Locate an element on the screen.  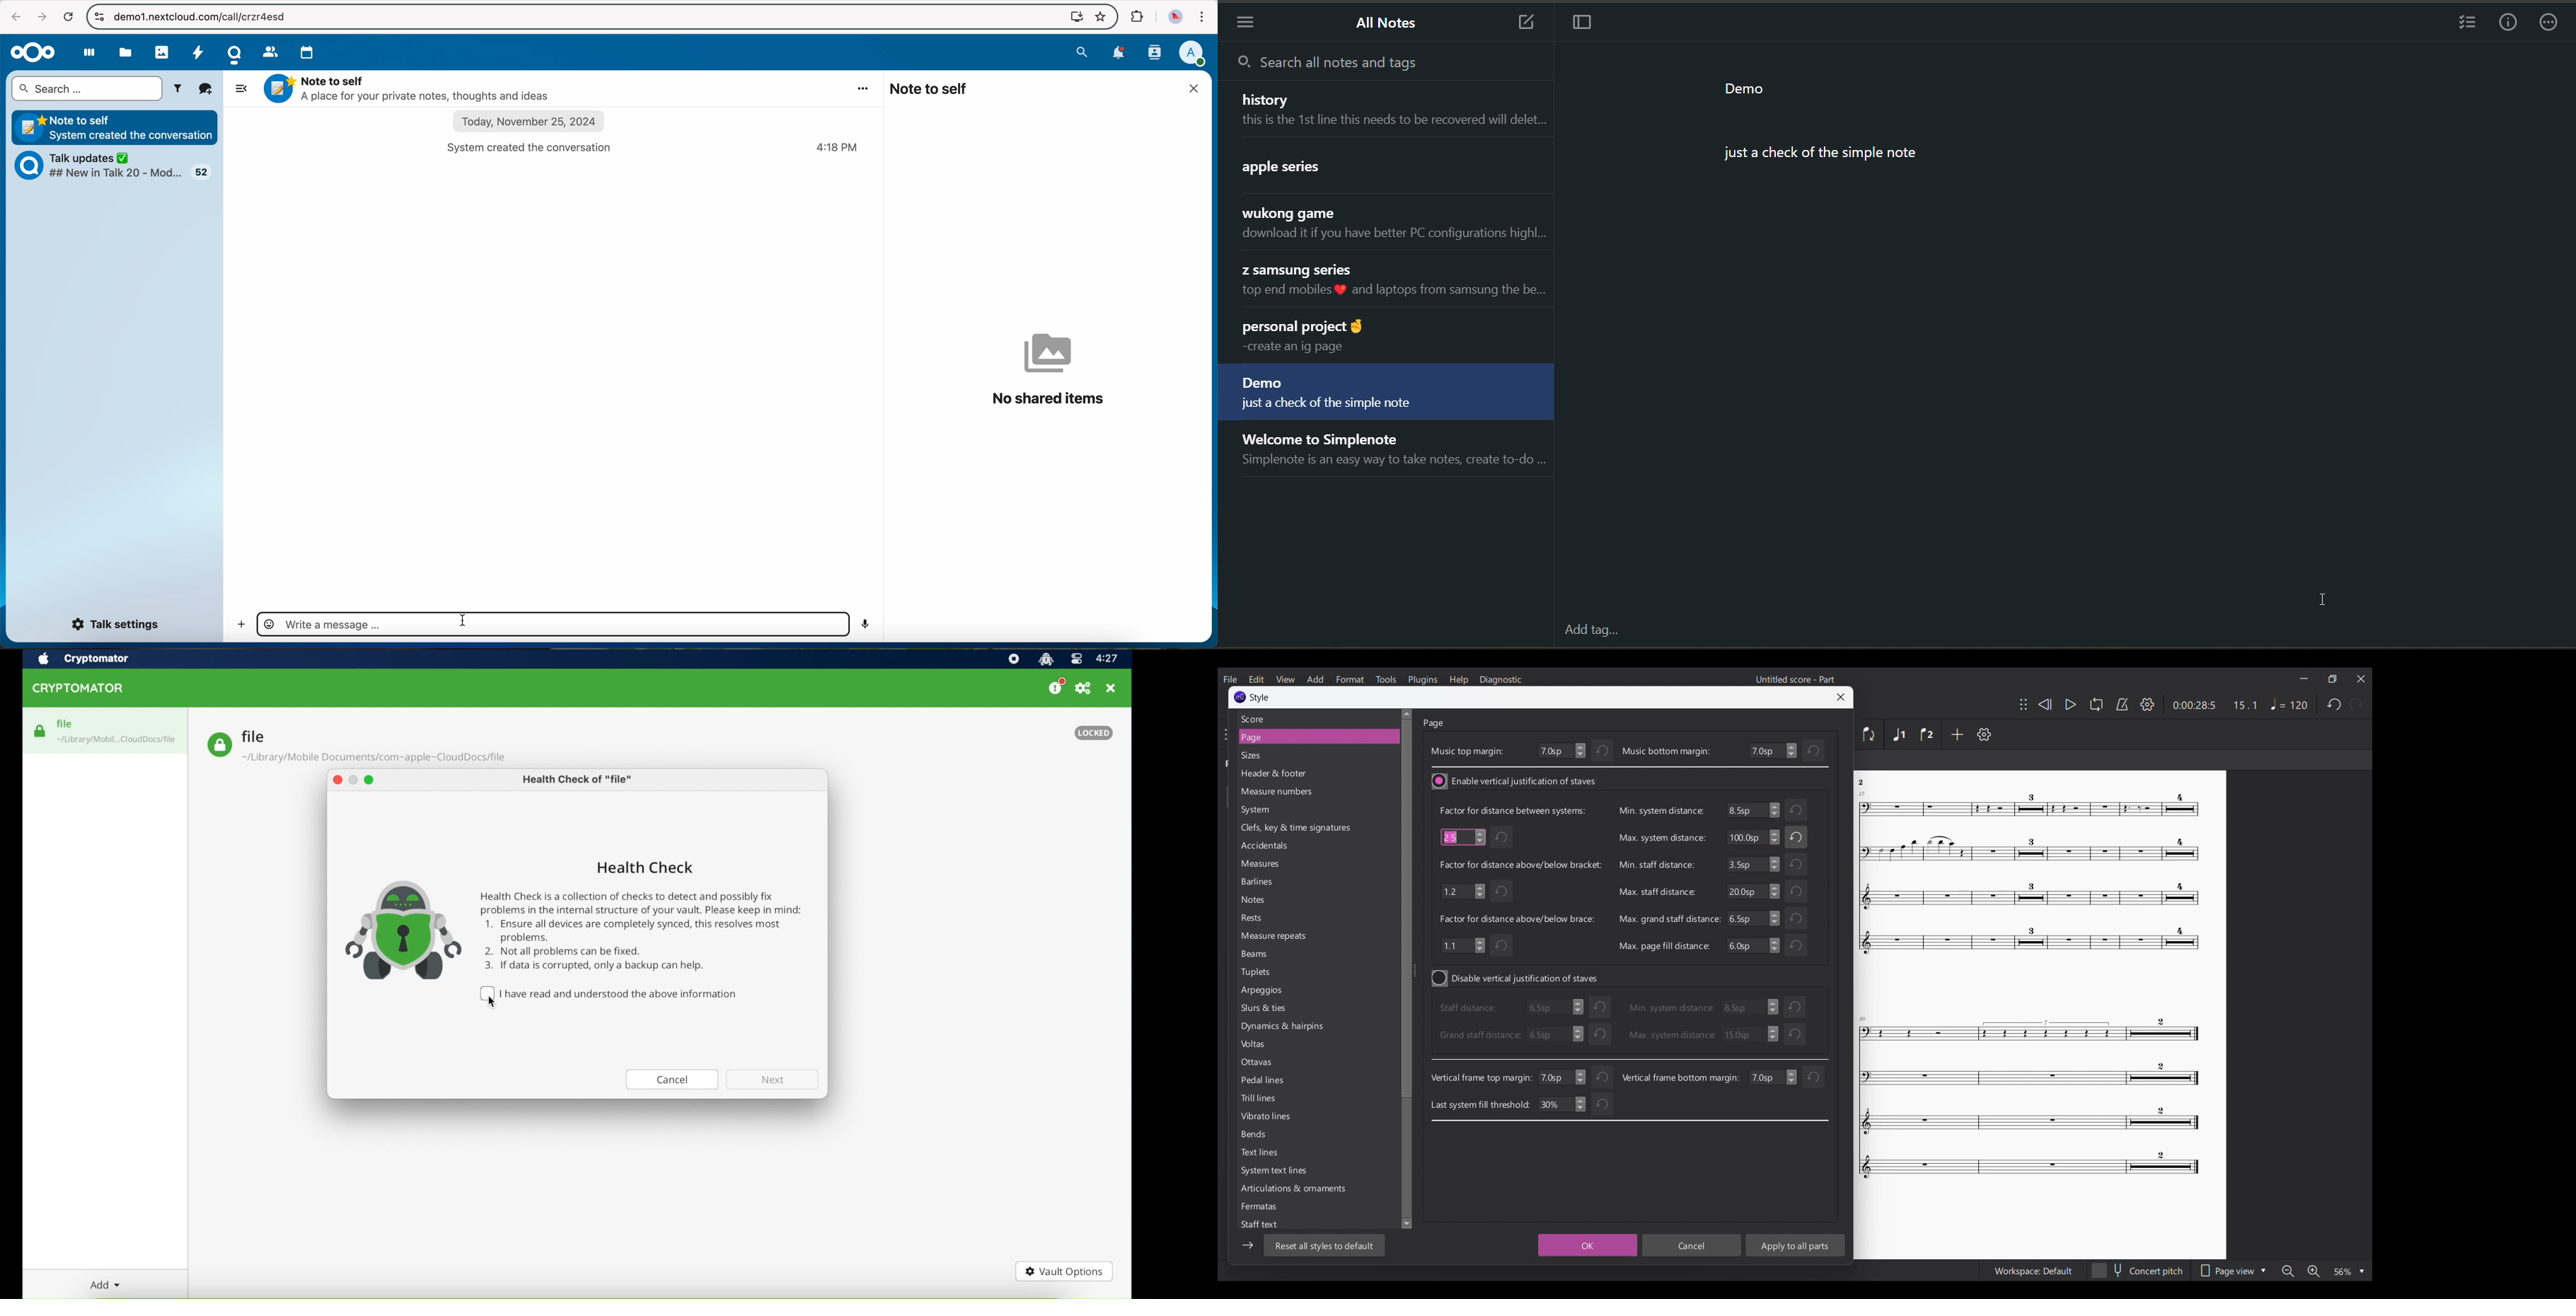
Beams is located at coordinates (1275, 955).